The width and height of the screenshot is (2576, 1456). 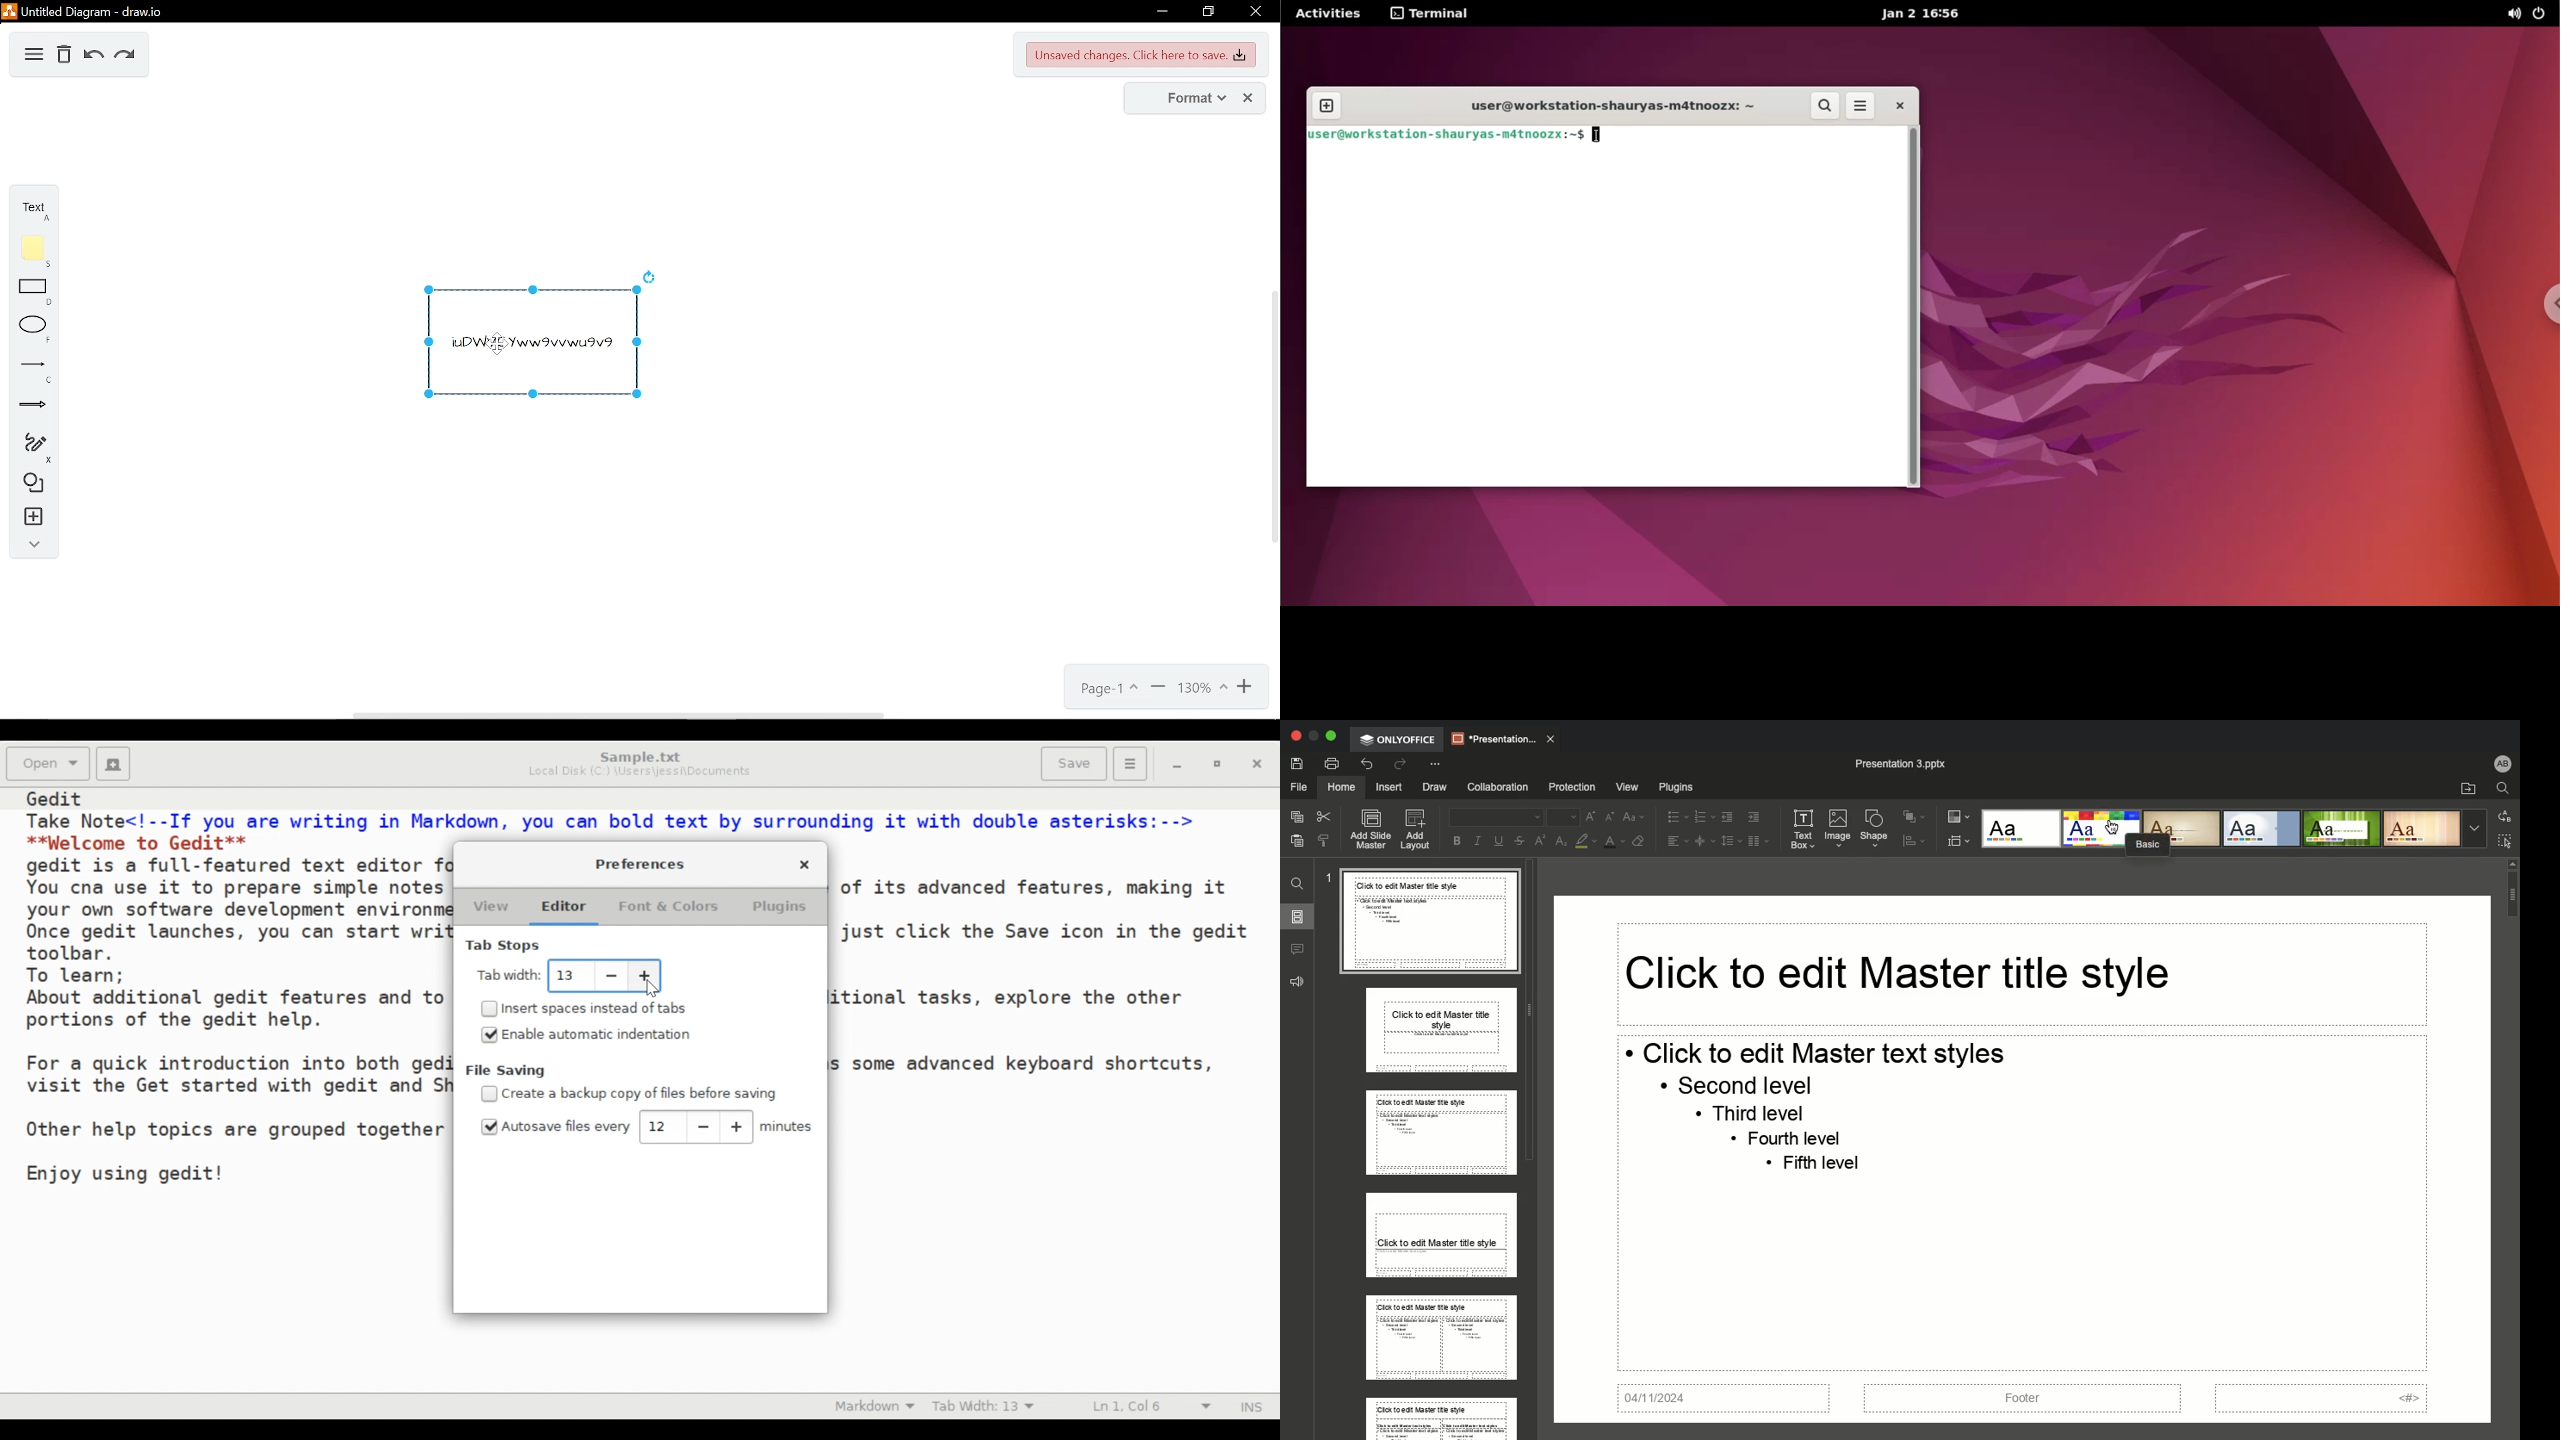 I want to click on View, so click(x=1624, y=786).